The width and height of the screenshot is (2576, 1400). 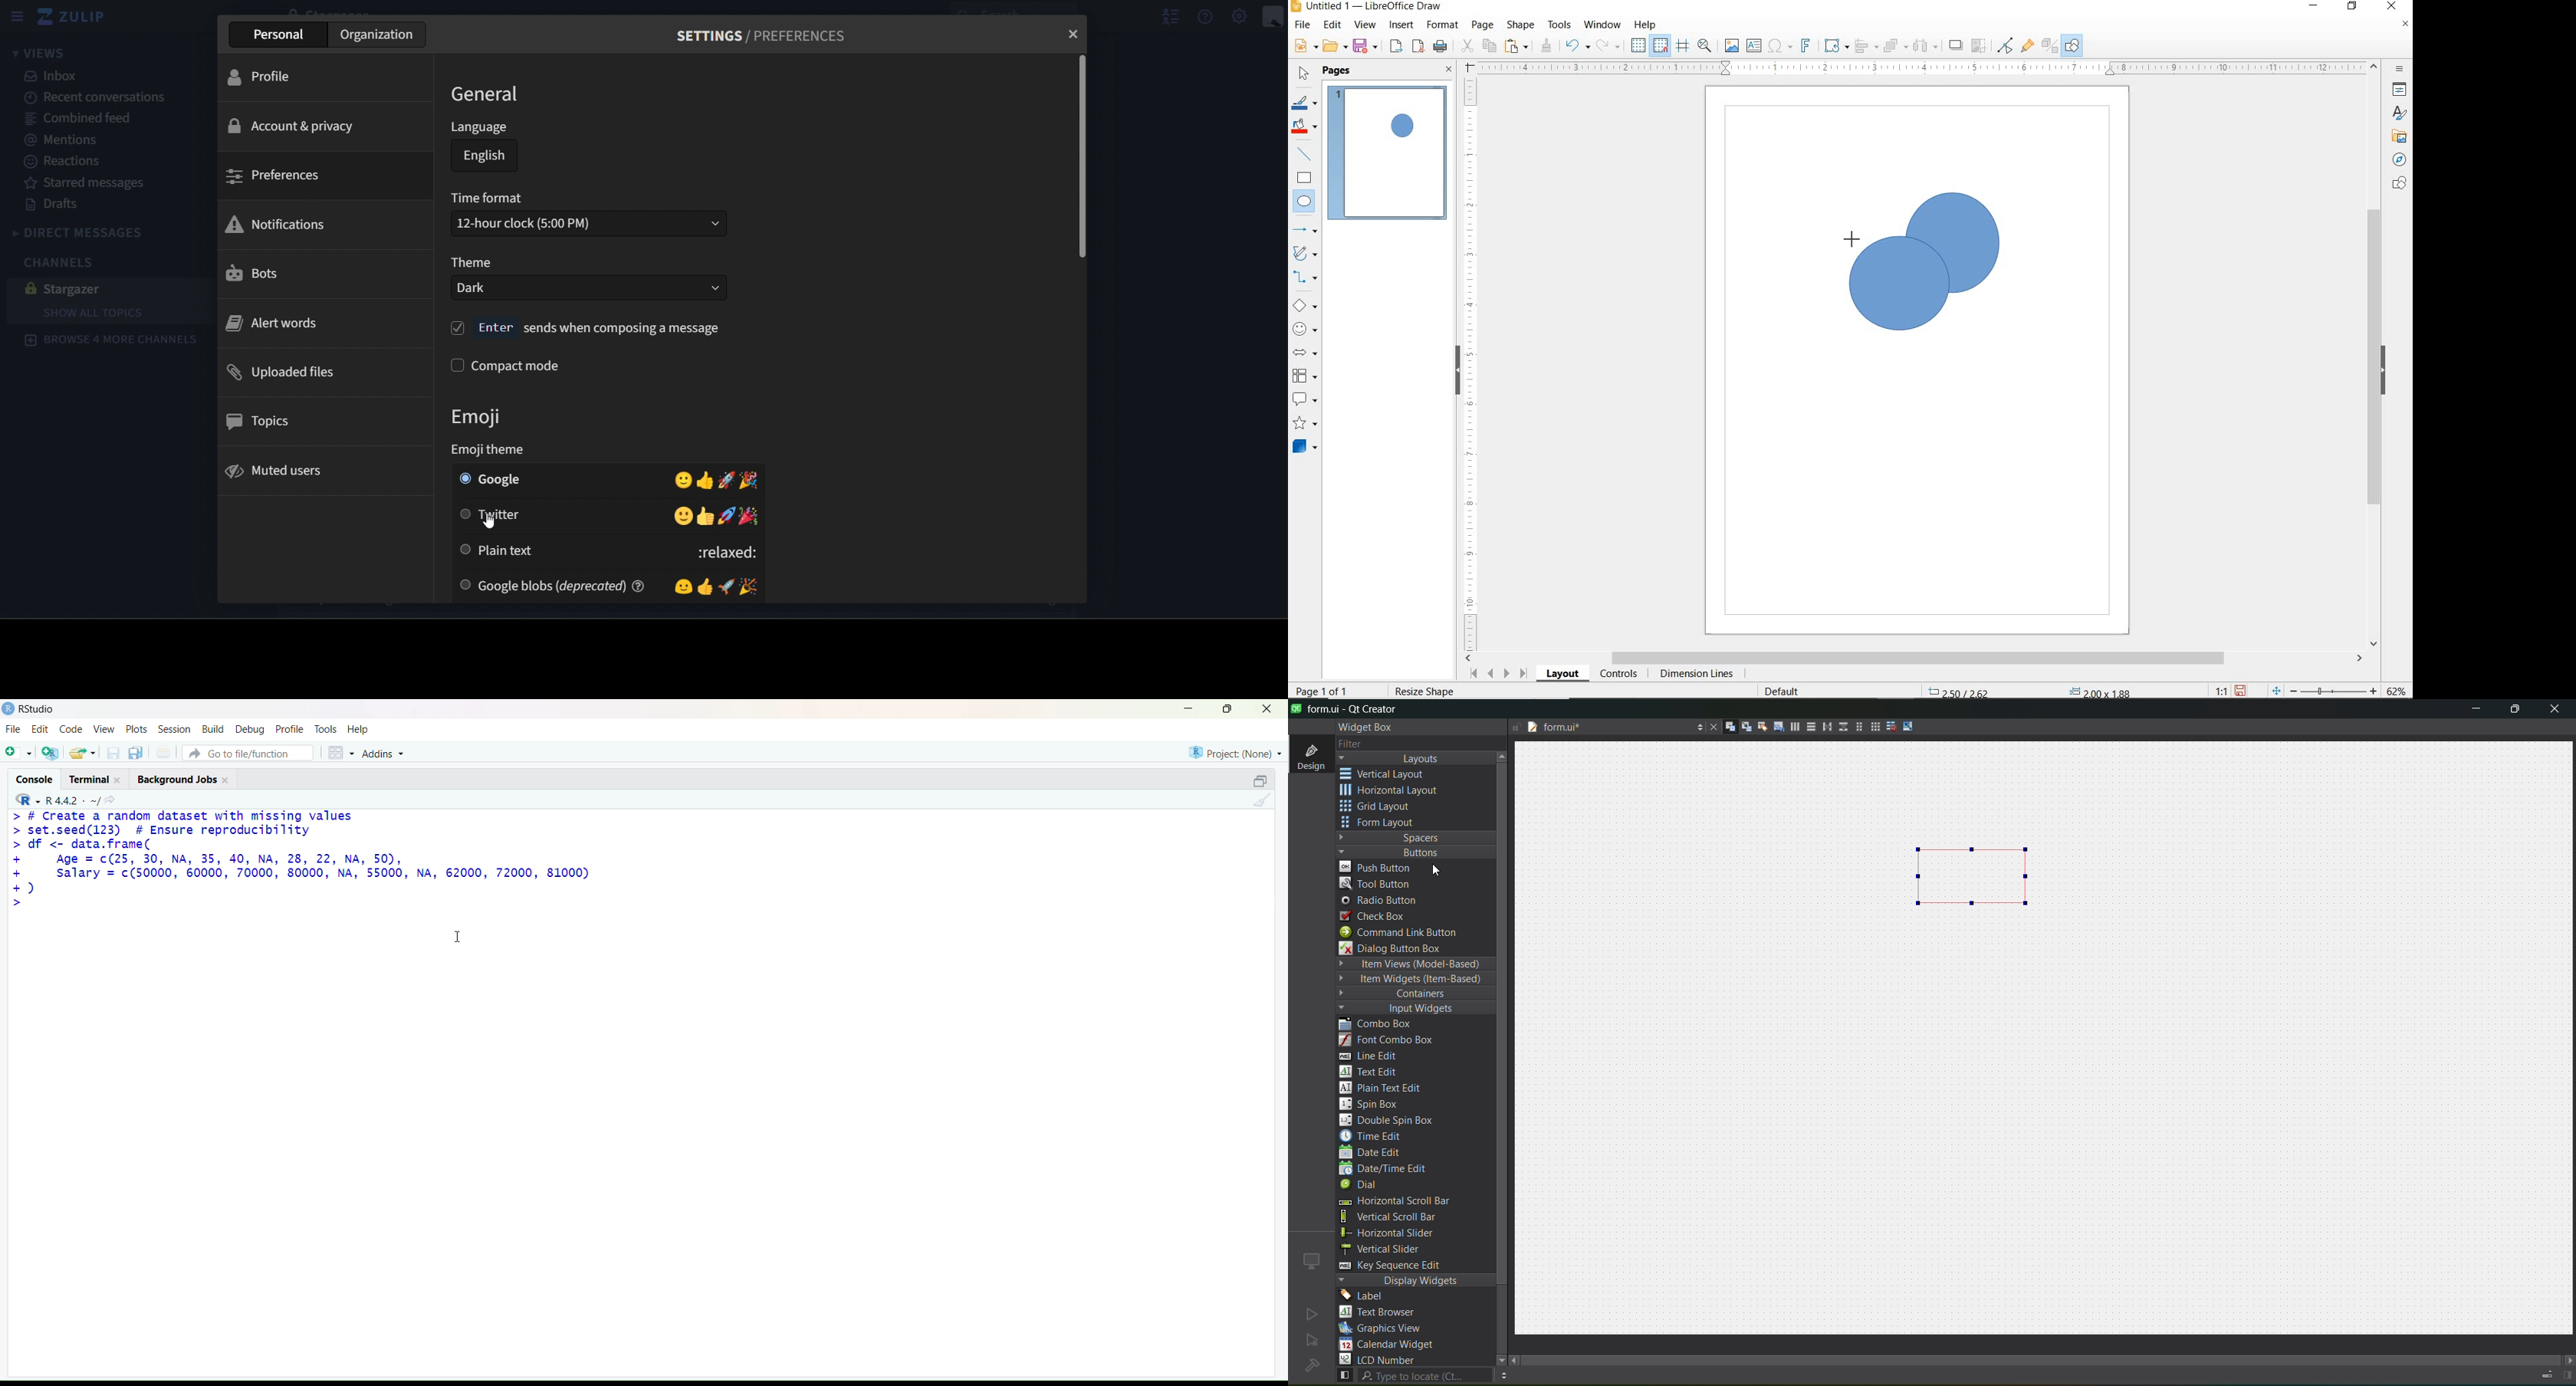 What do you see at coordinates (1272, 16) in the screenshot?
I see `personal menu` at bounding box center [1272, 16].